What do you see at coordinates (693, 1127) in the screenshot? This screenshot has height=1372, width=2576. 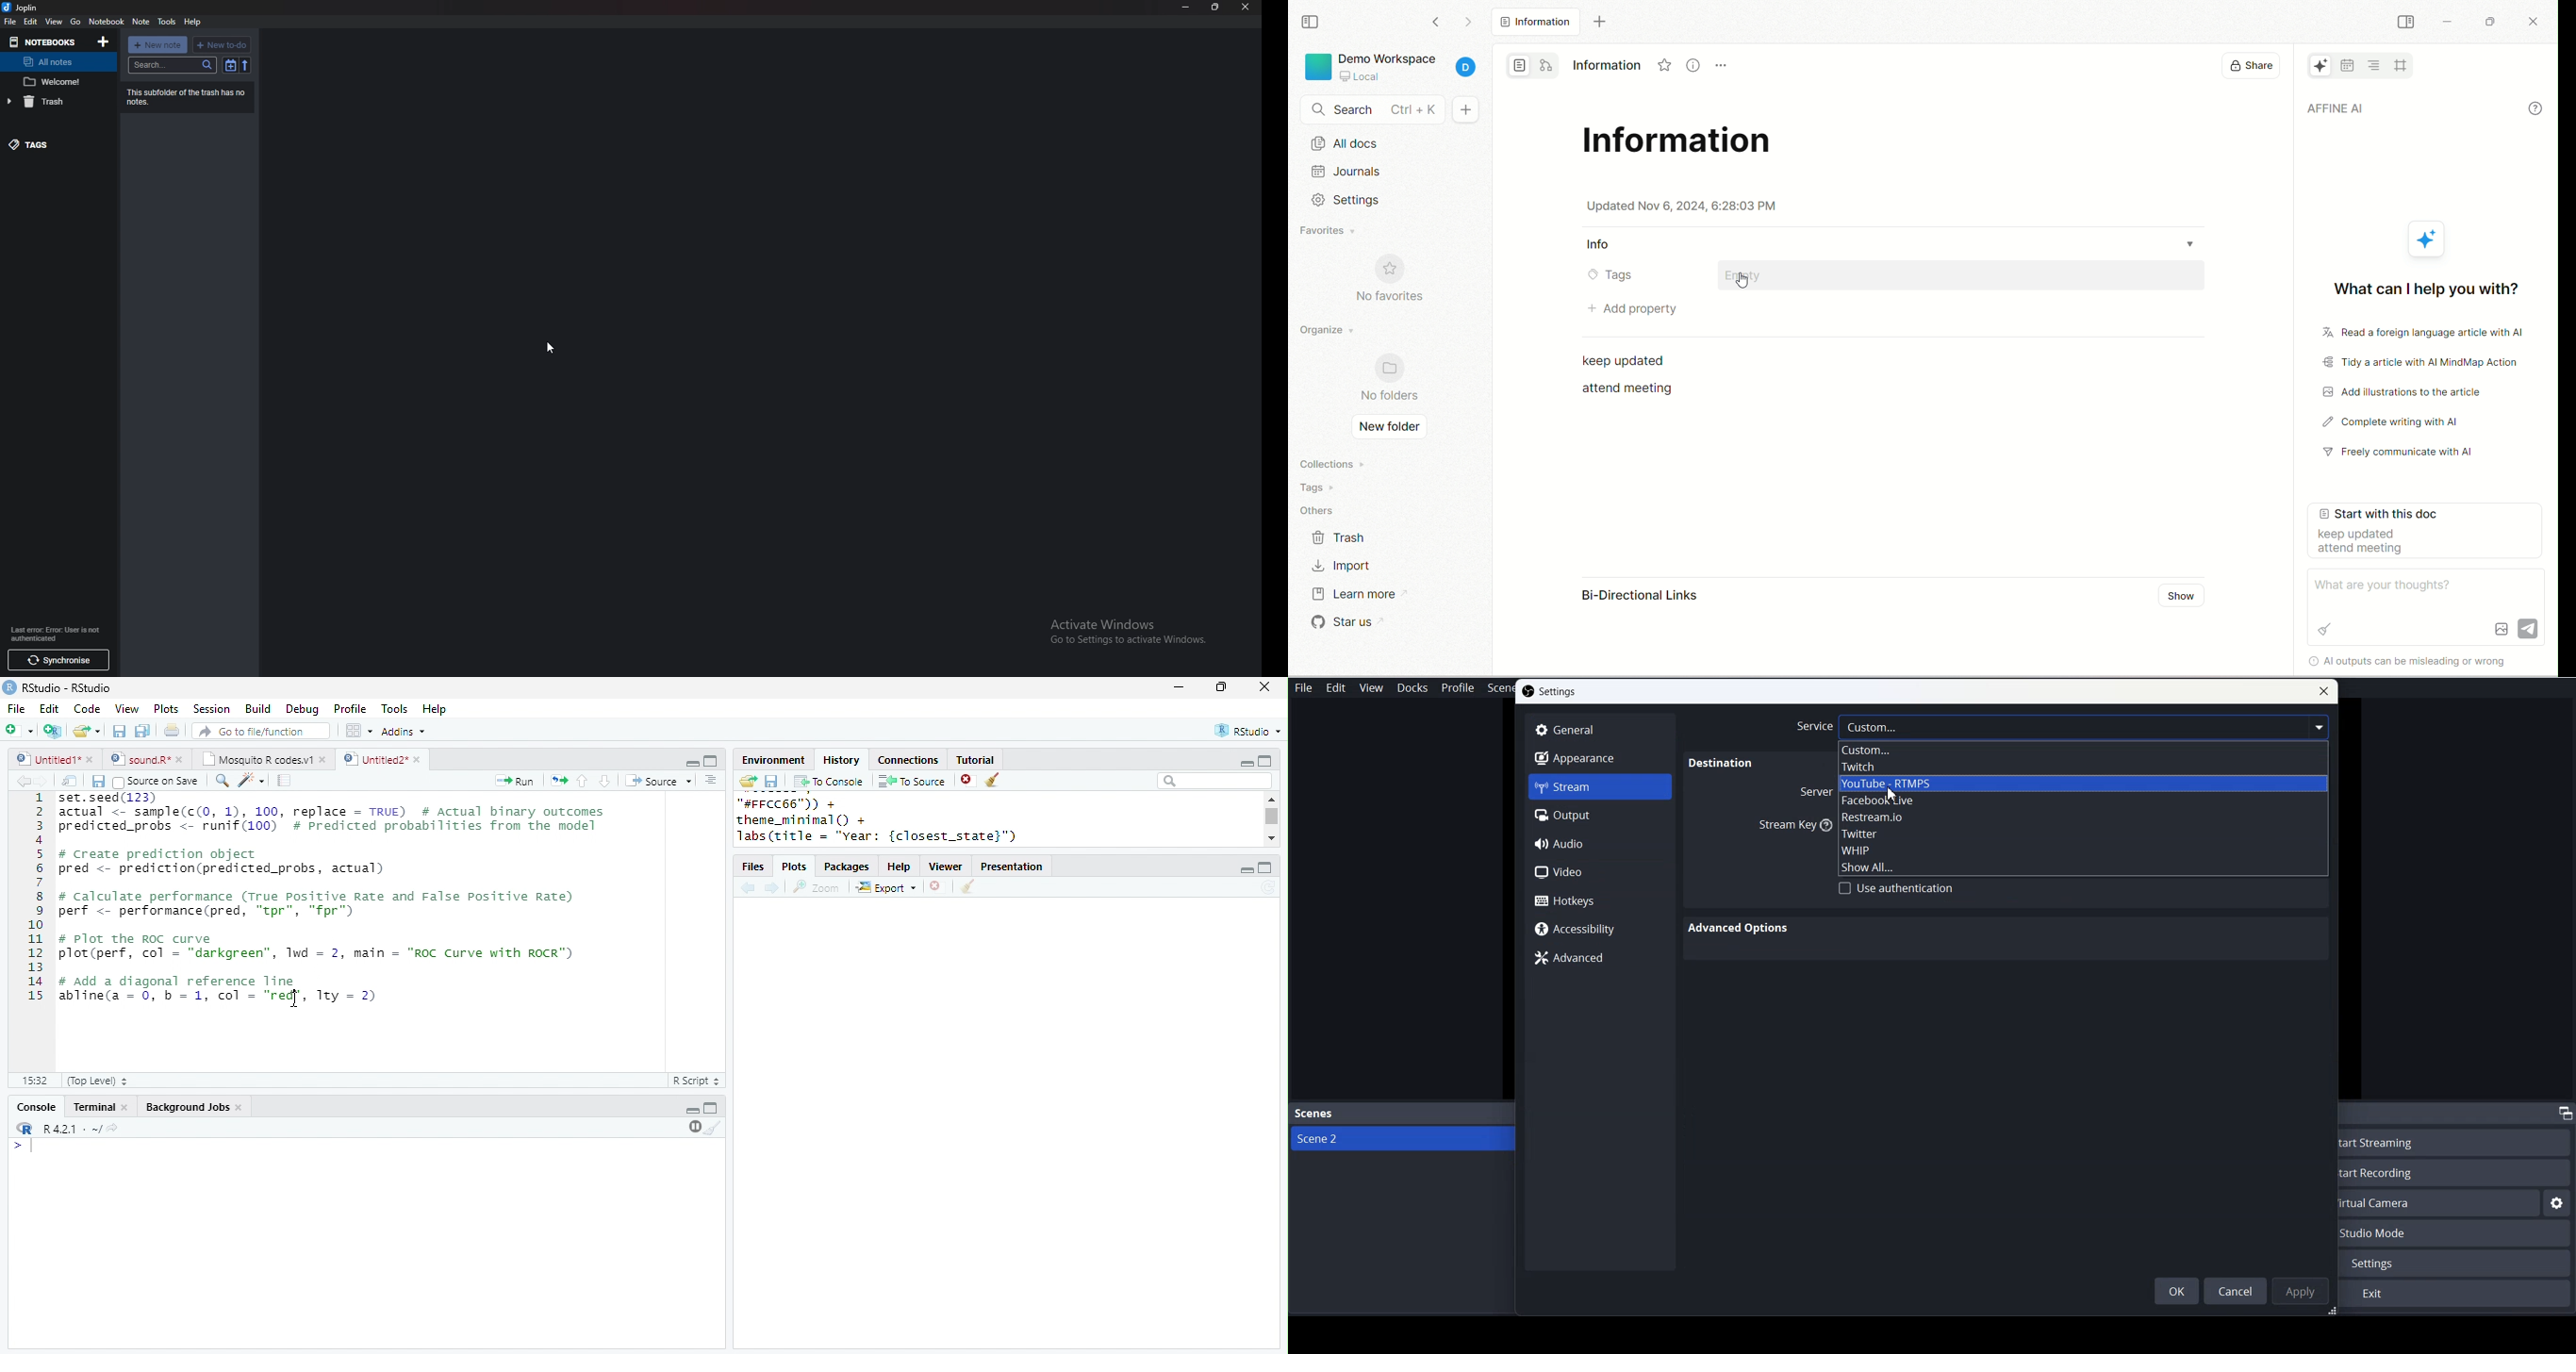 I see `pause` at bounding box center [693, 1127].